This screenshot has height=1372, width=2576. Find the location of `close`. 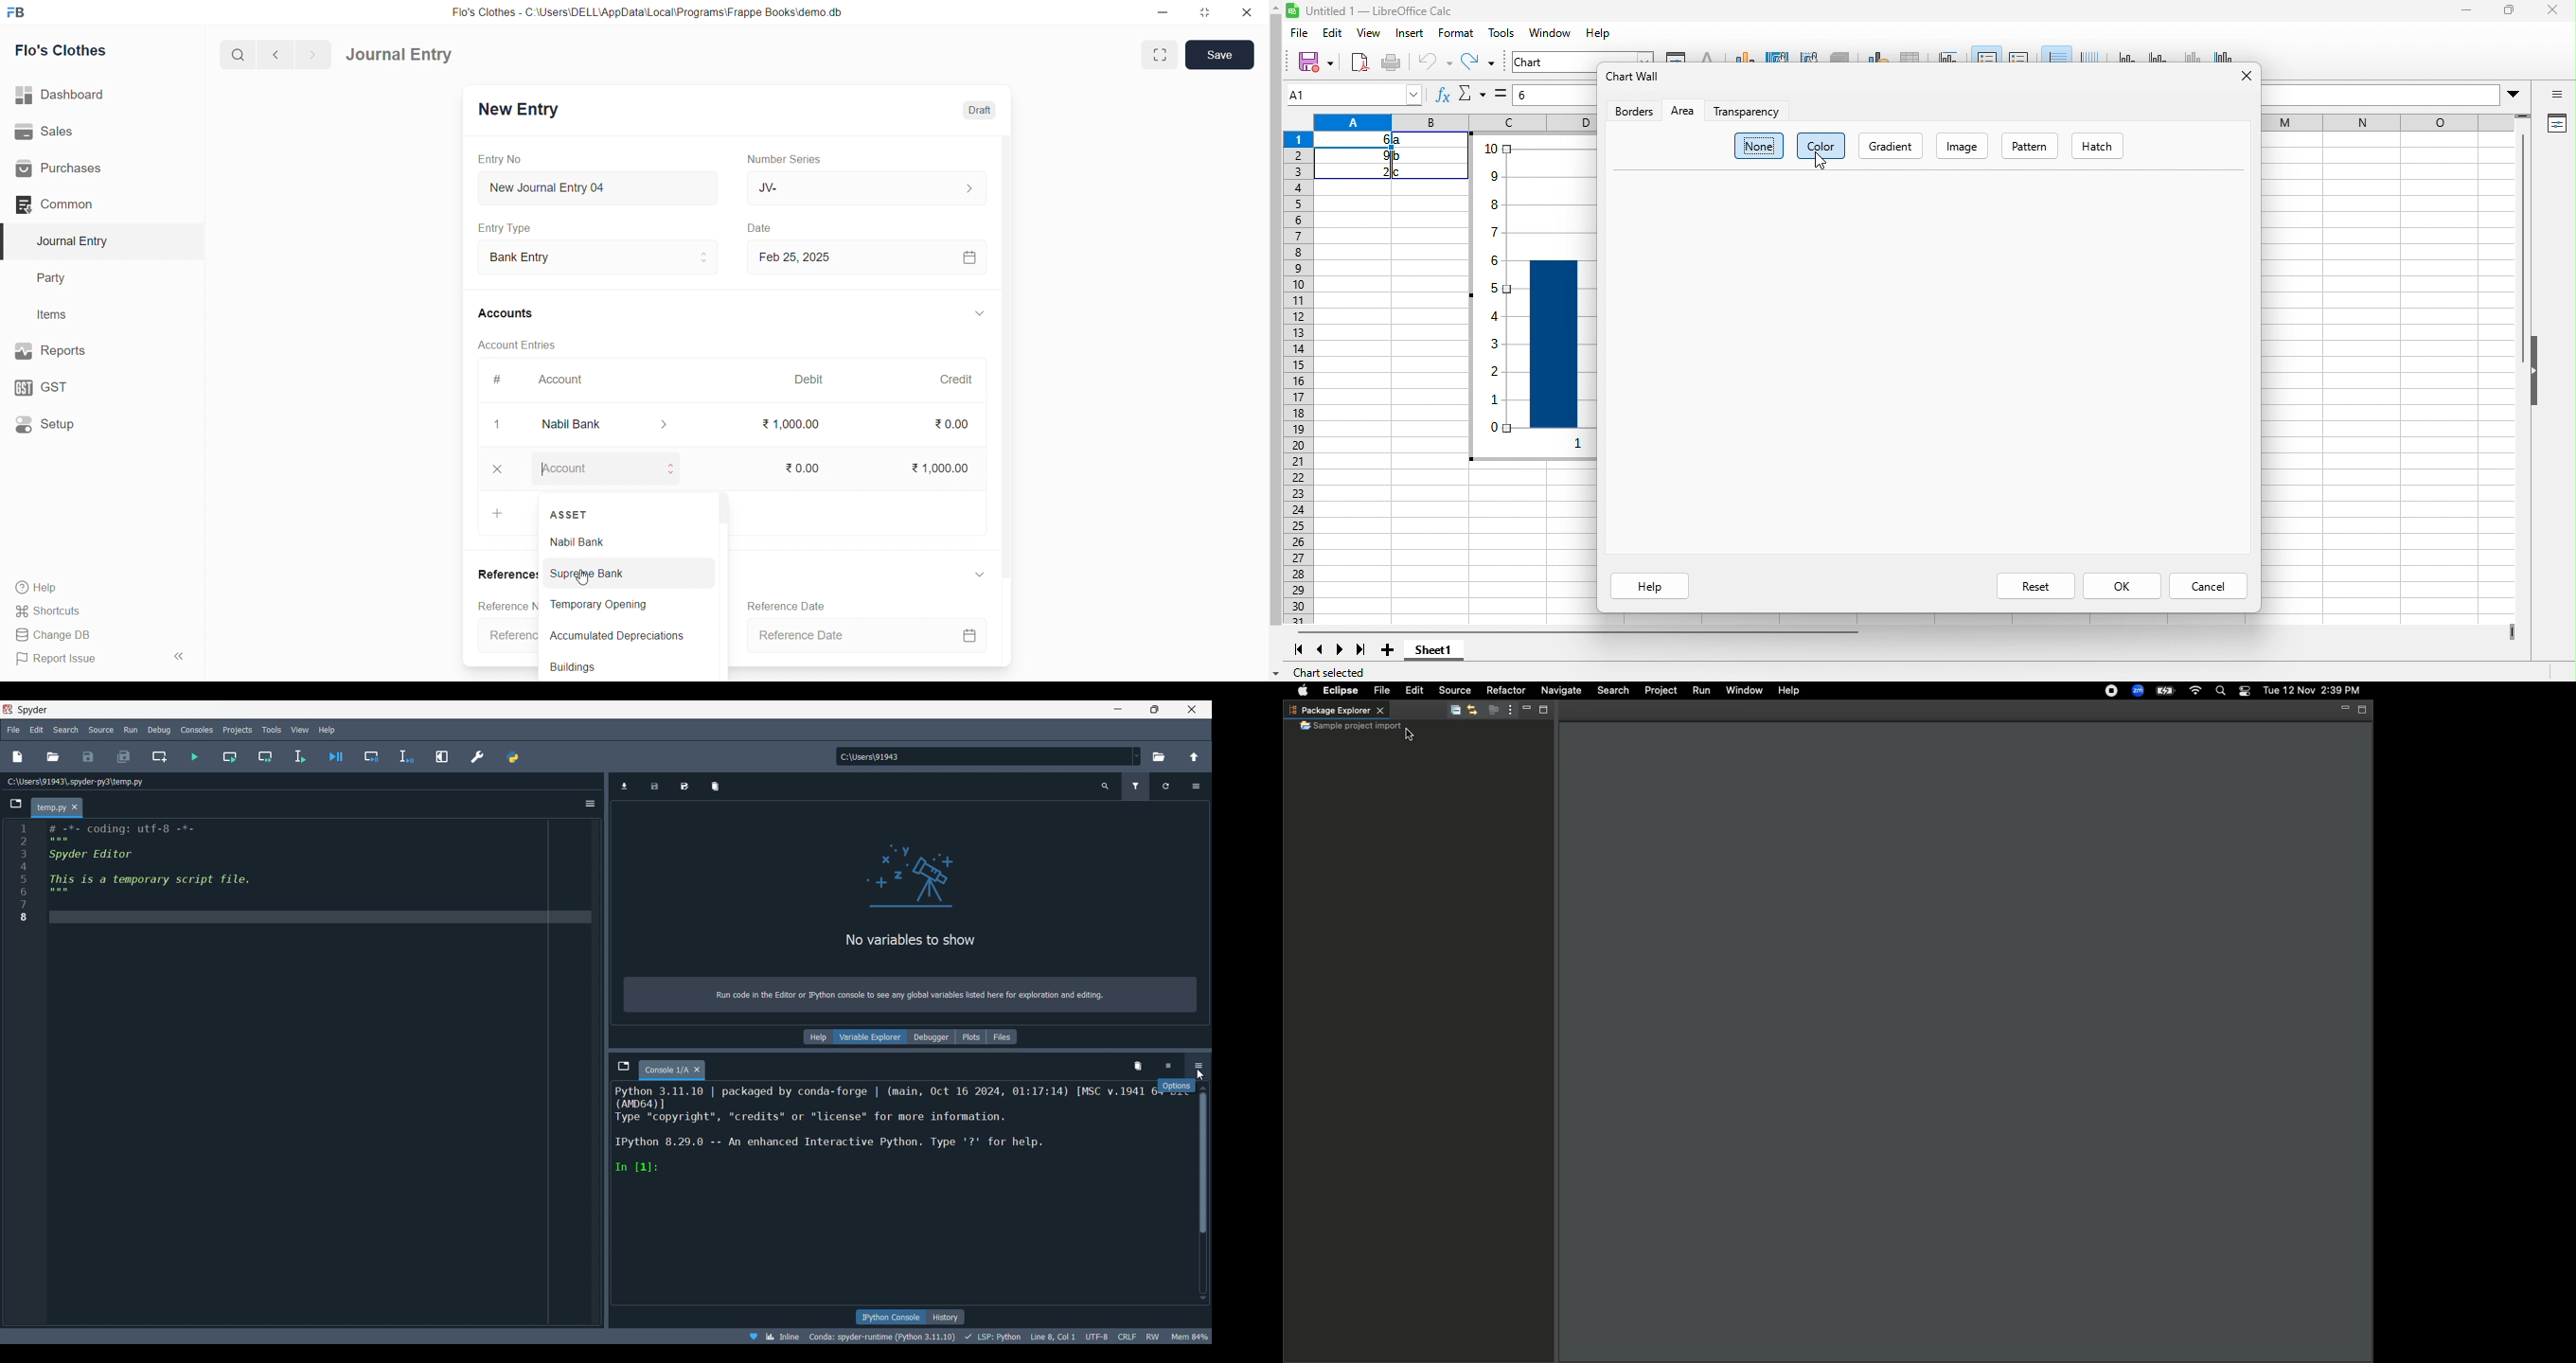

close is located at coordinates (498, 424).